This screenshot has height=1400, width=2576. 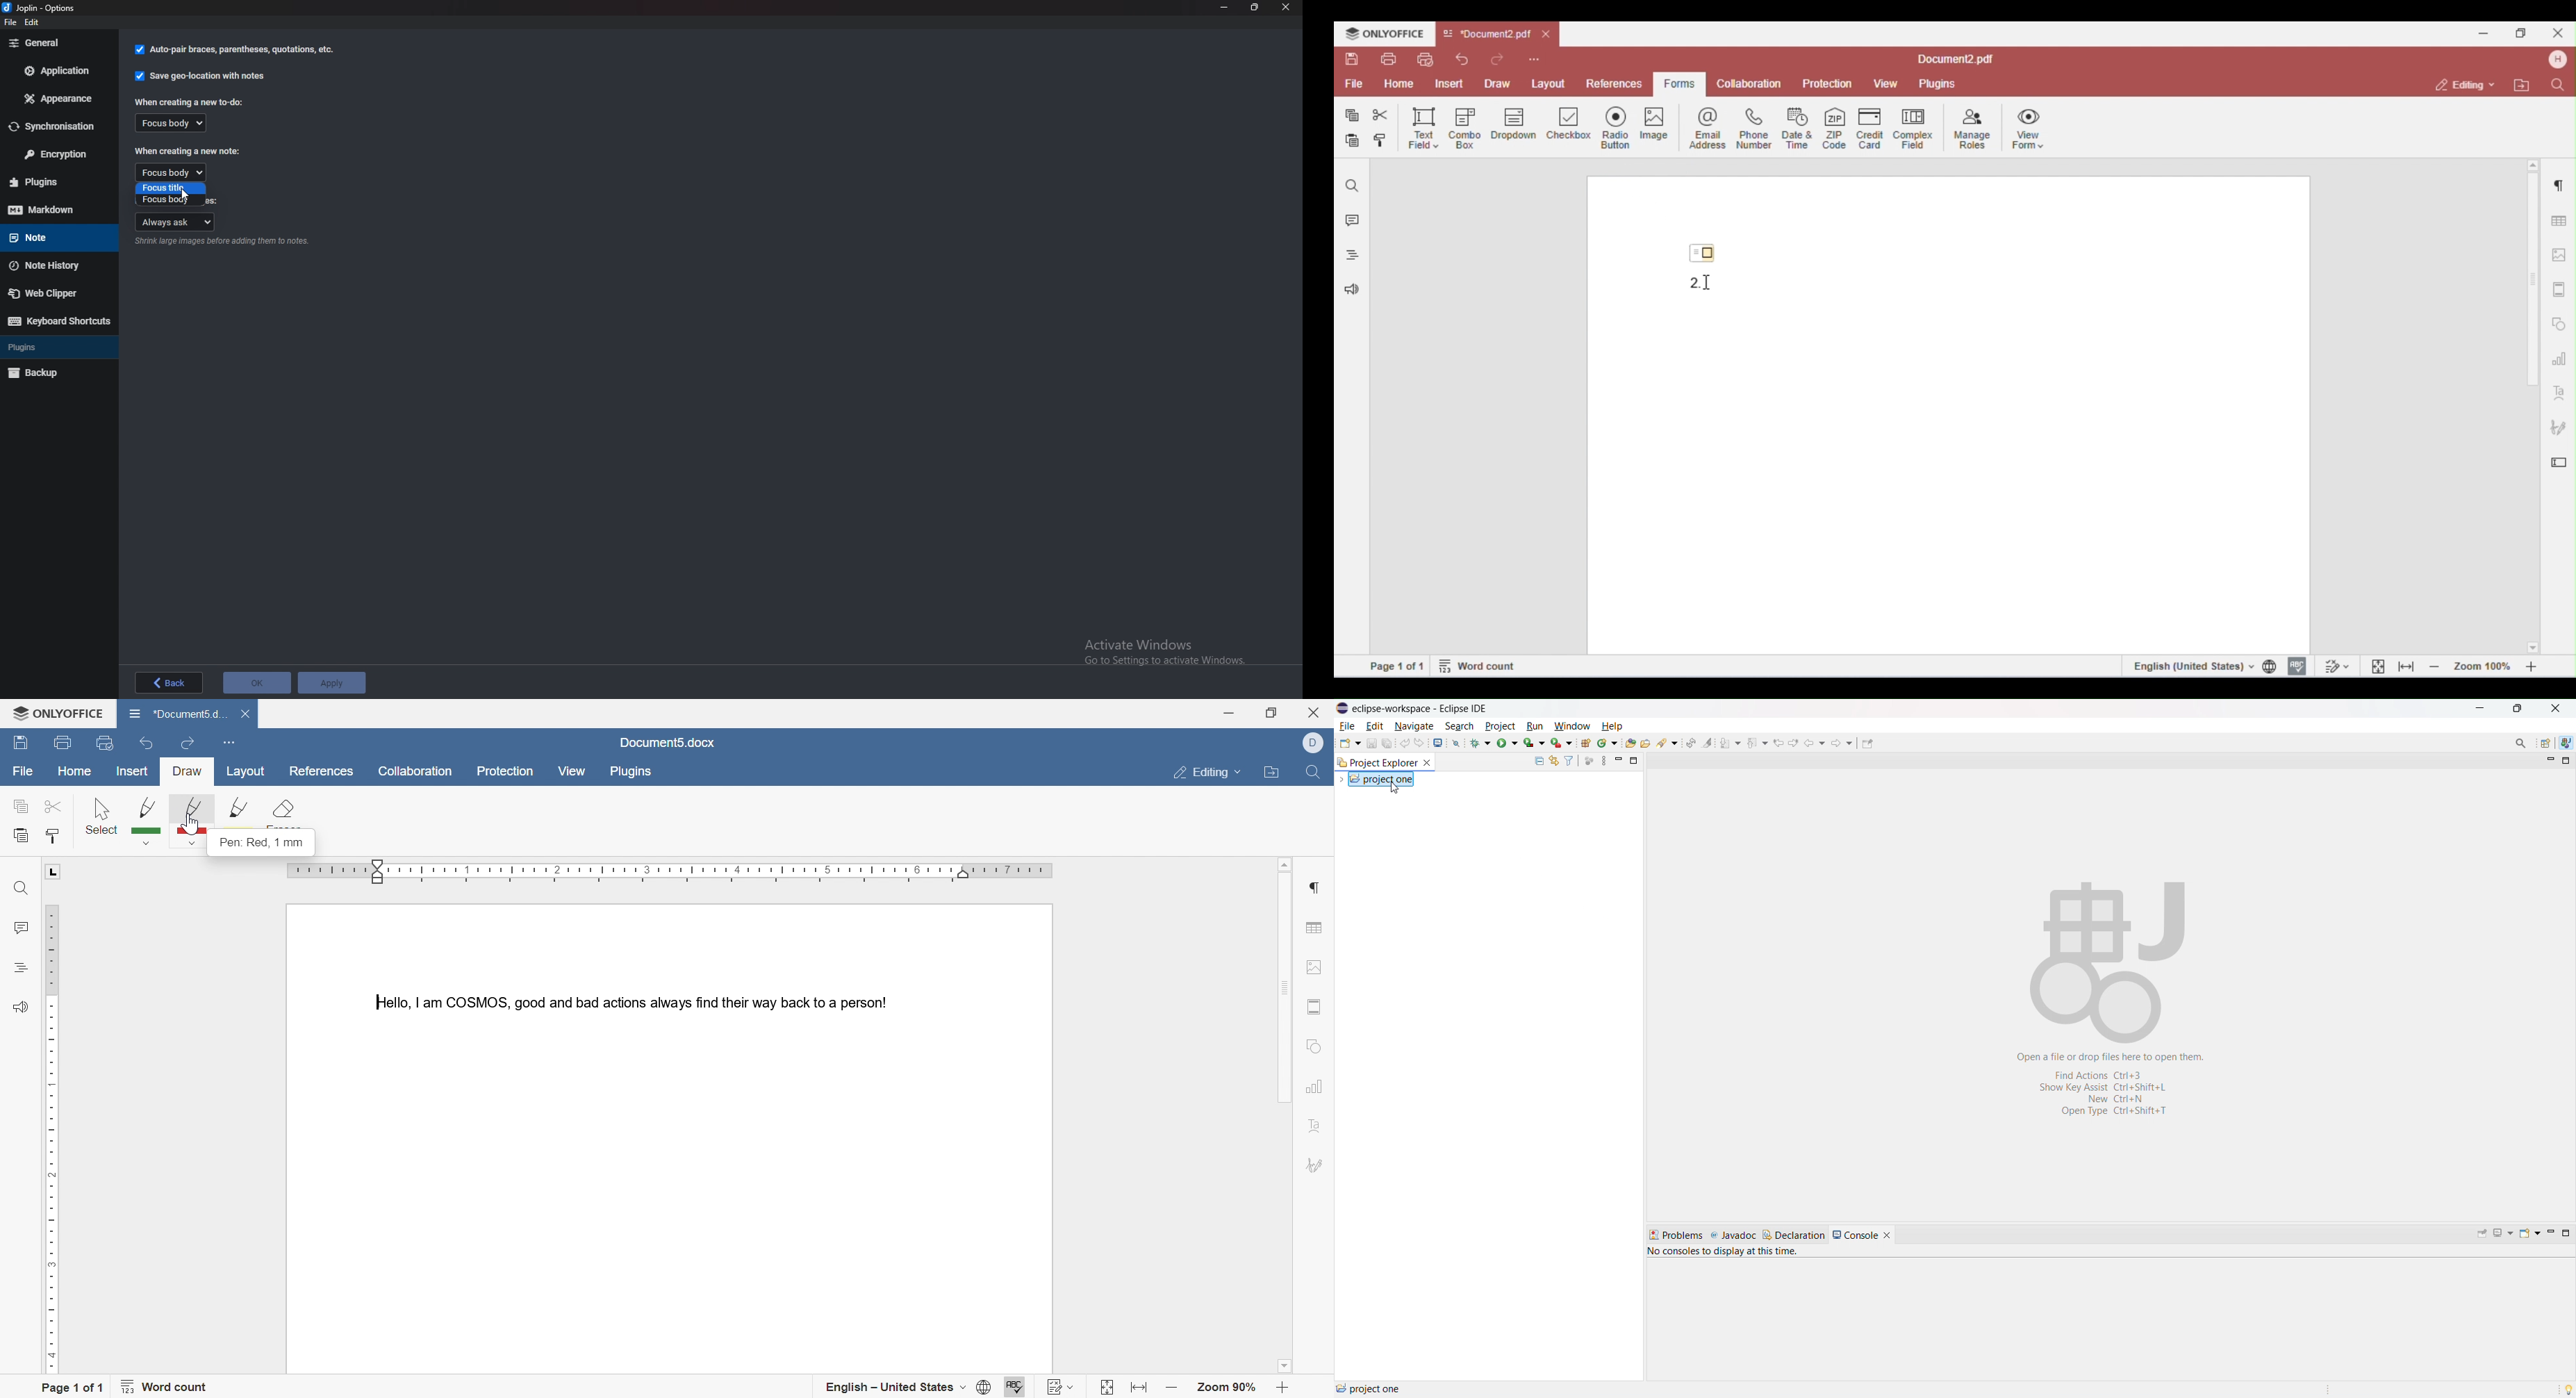 What do you see at coordinates (1315, 1044) in the screenshot?
I see `shape settings` at bounding box center [1315, 1044].